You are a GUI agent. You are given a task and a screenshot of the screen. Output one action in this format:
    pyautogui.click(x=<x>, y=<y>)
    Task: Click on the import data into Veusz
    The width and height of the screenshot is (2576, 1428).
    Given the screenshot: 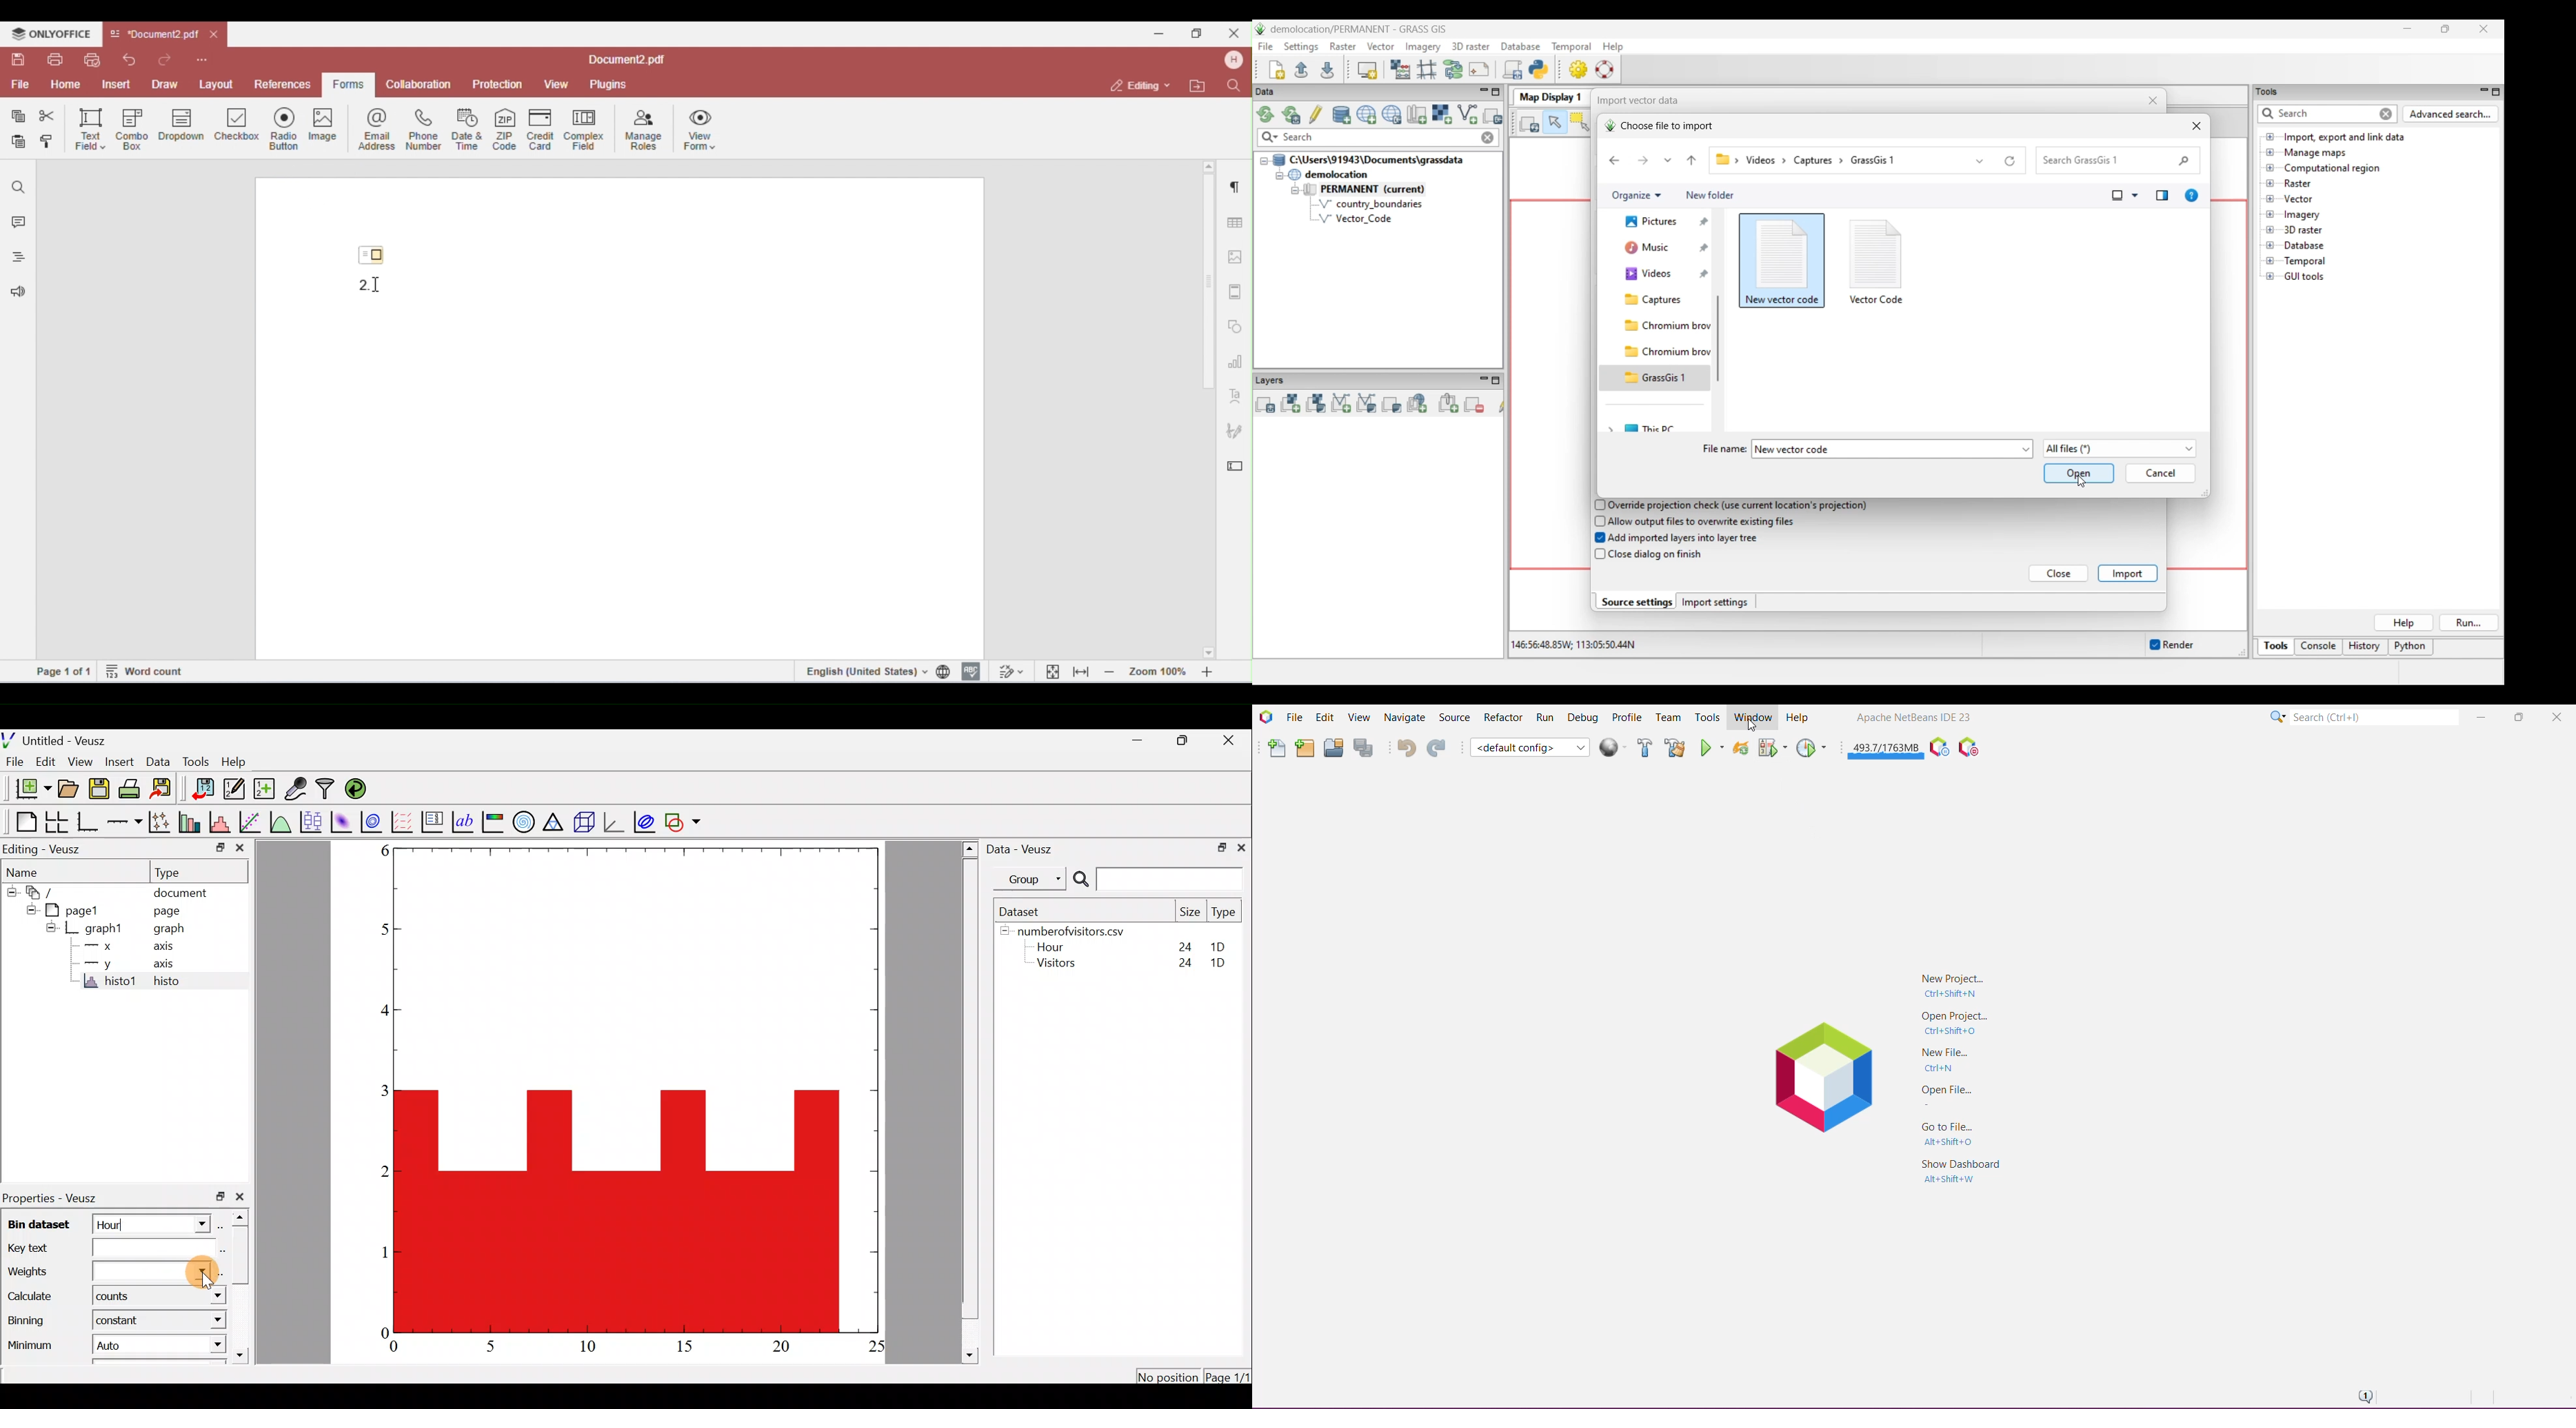 What is the action you would take?
    pyautogui.click(x=199, y=788)
    